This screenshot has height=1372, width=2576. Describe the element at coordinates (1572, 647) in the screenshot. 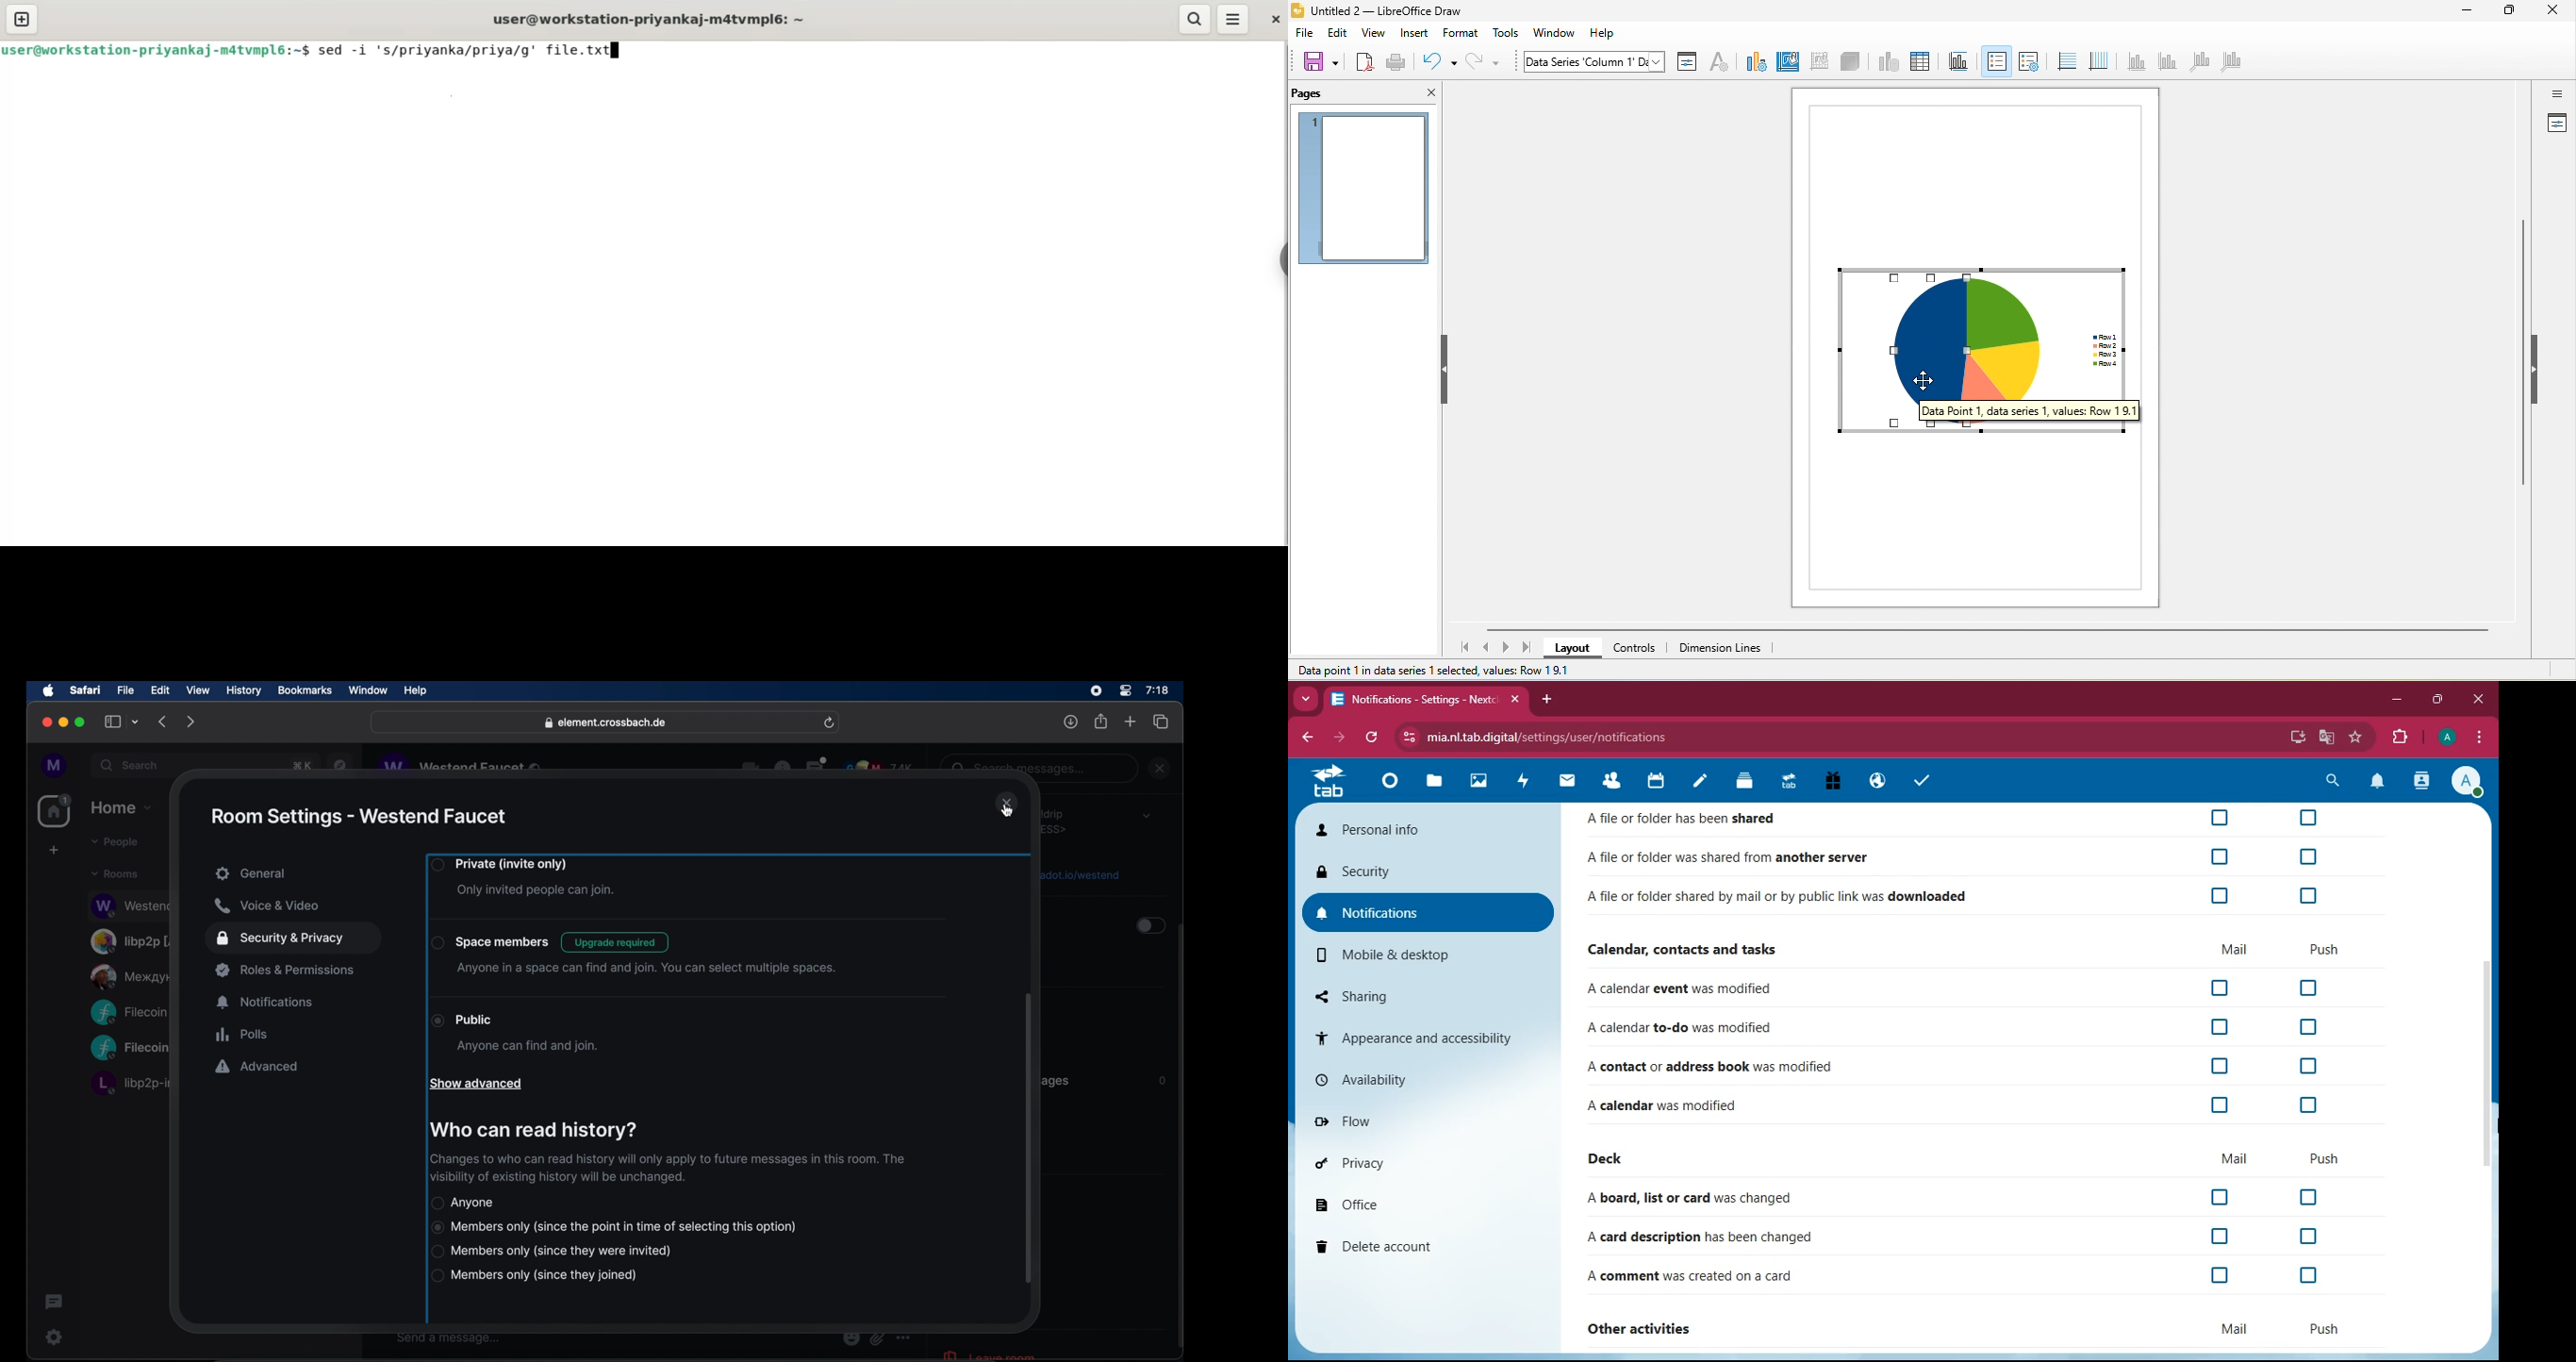

I see `layout` at that location.